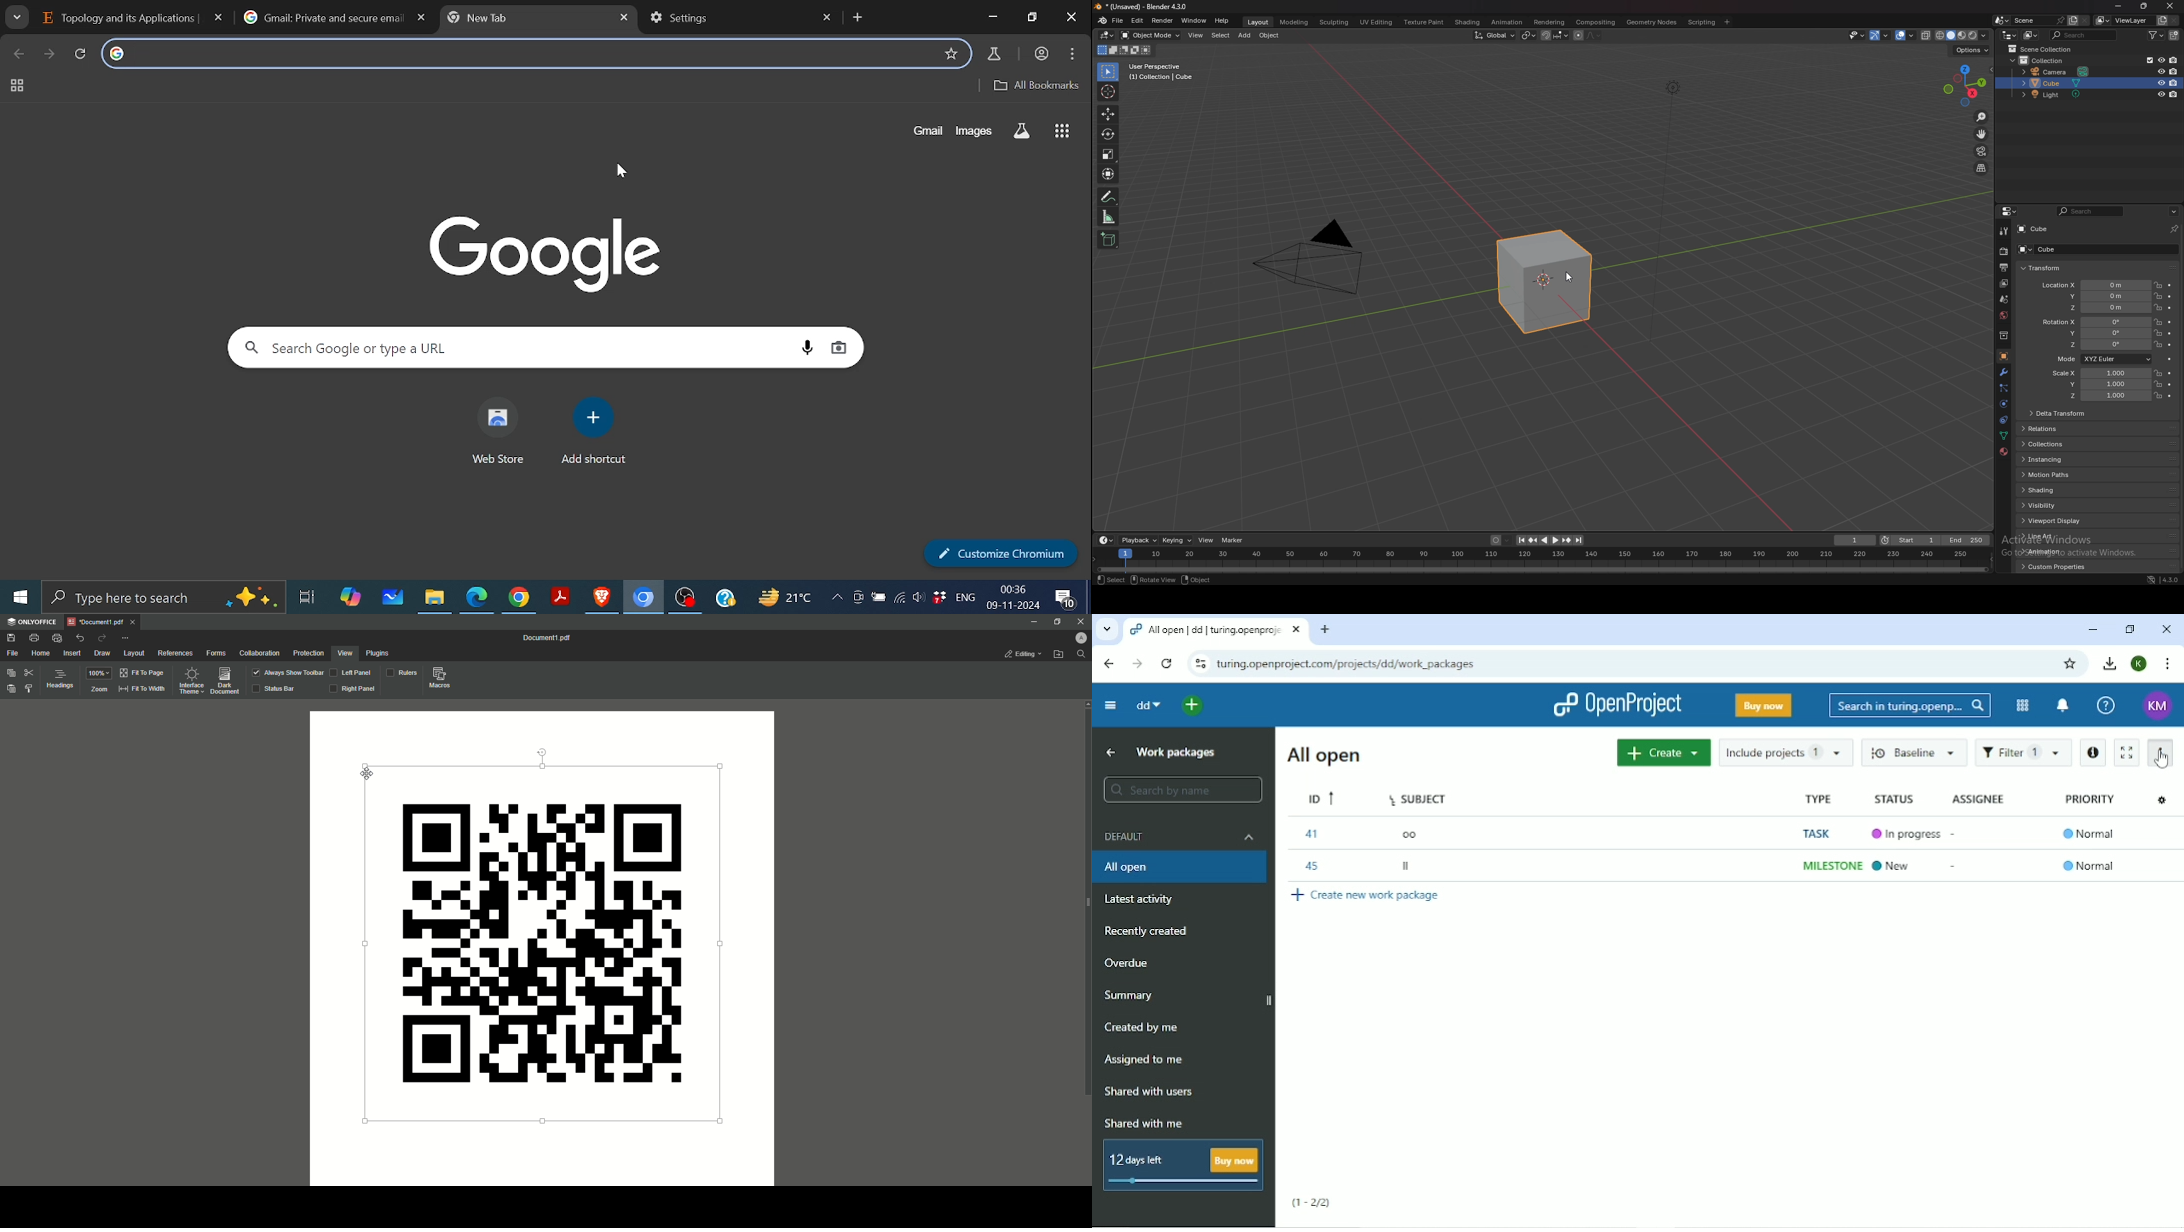  What do you see at coordinates (1703, 22) in the screenshot?
I see `scripting` at bounding box center [1703, 22].